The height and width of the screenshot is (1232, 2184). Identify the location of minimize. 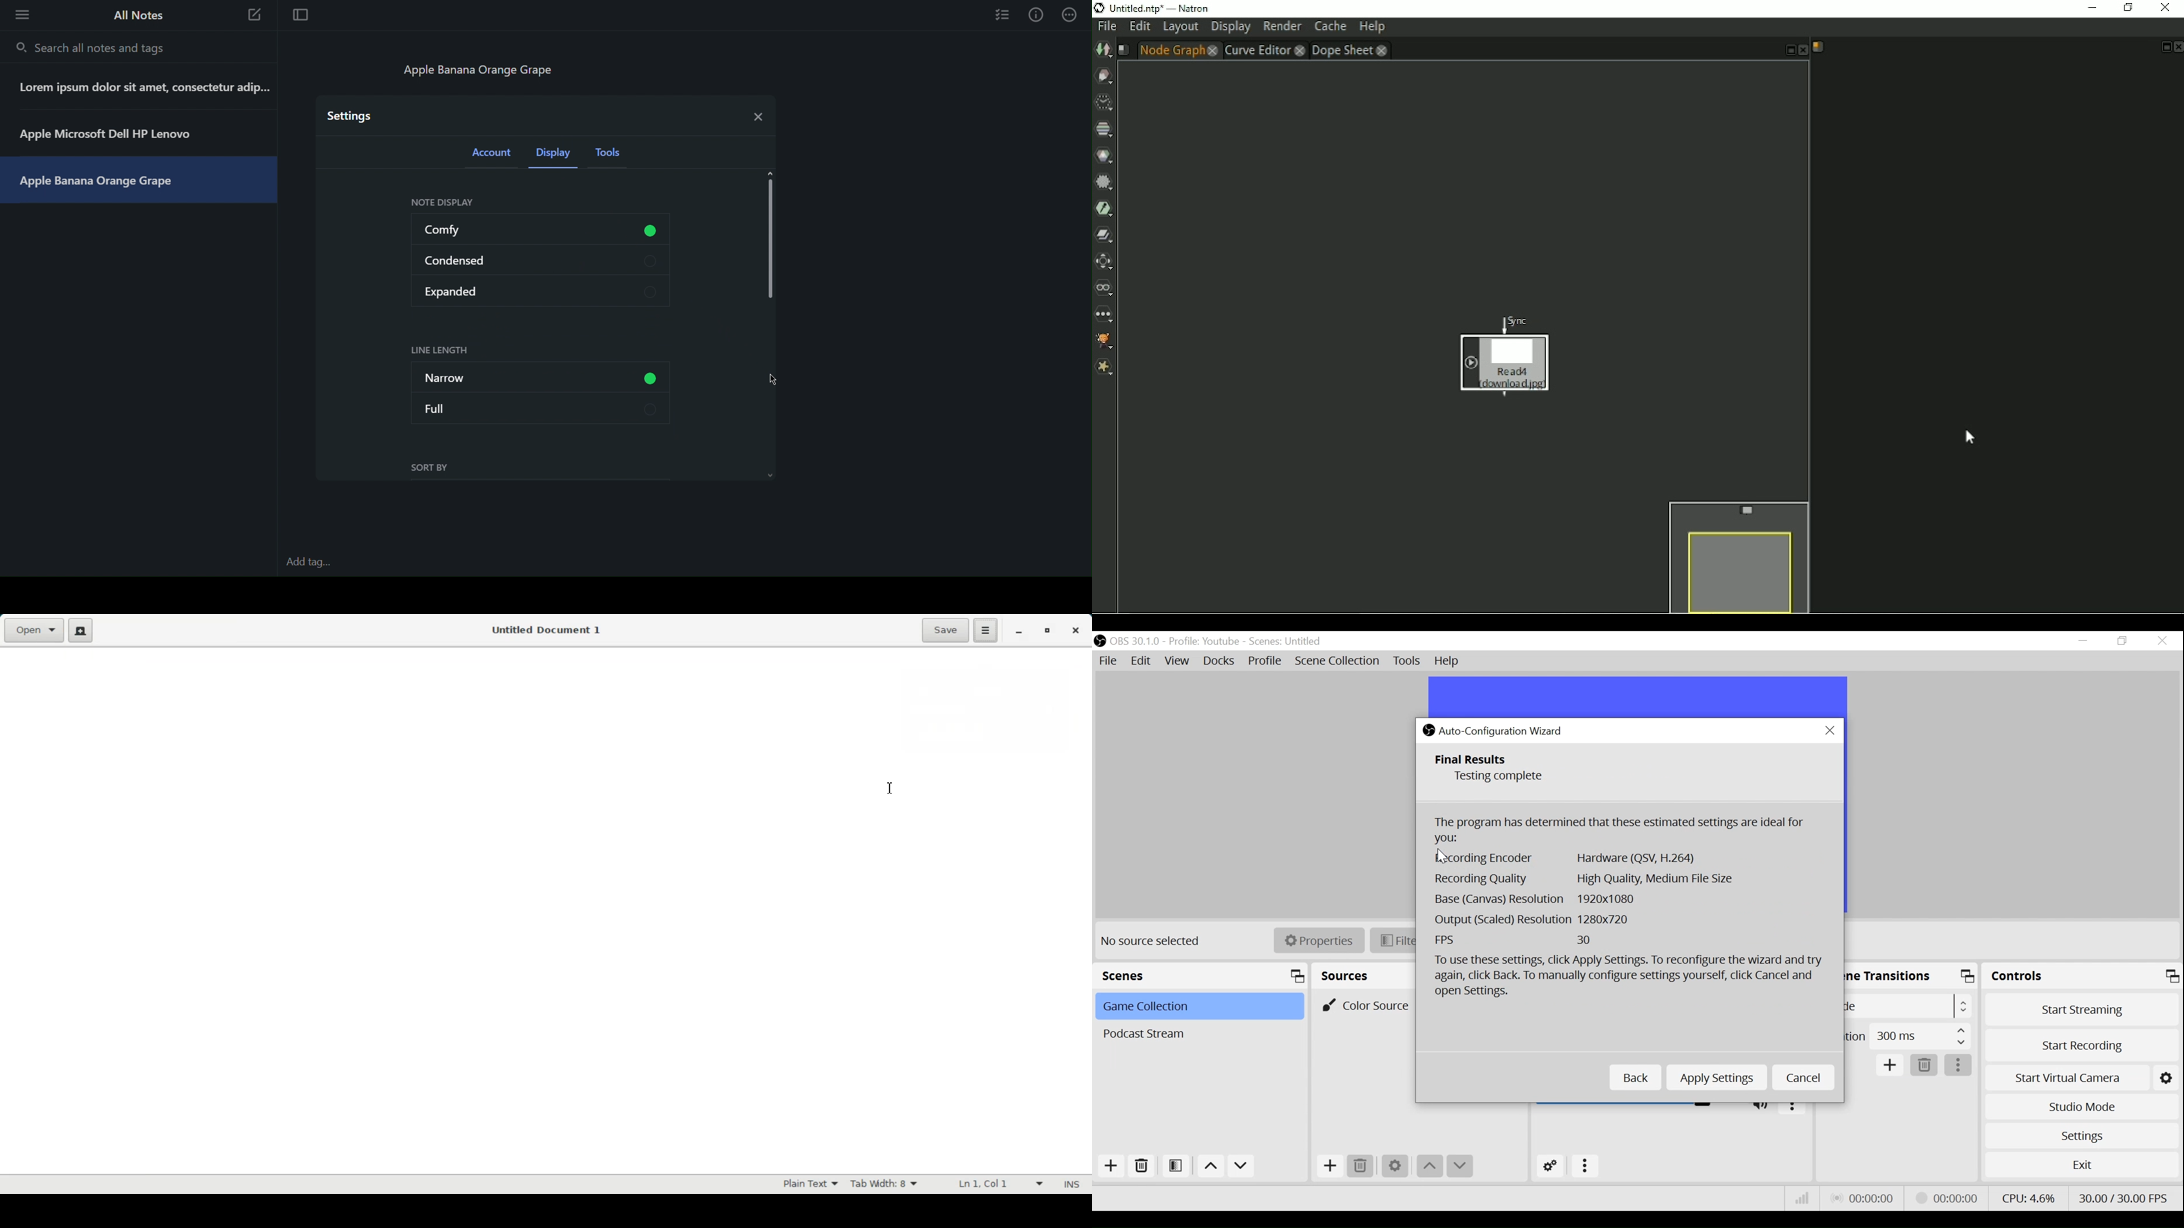
(2082, 640).